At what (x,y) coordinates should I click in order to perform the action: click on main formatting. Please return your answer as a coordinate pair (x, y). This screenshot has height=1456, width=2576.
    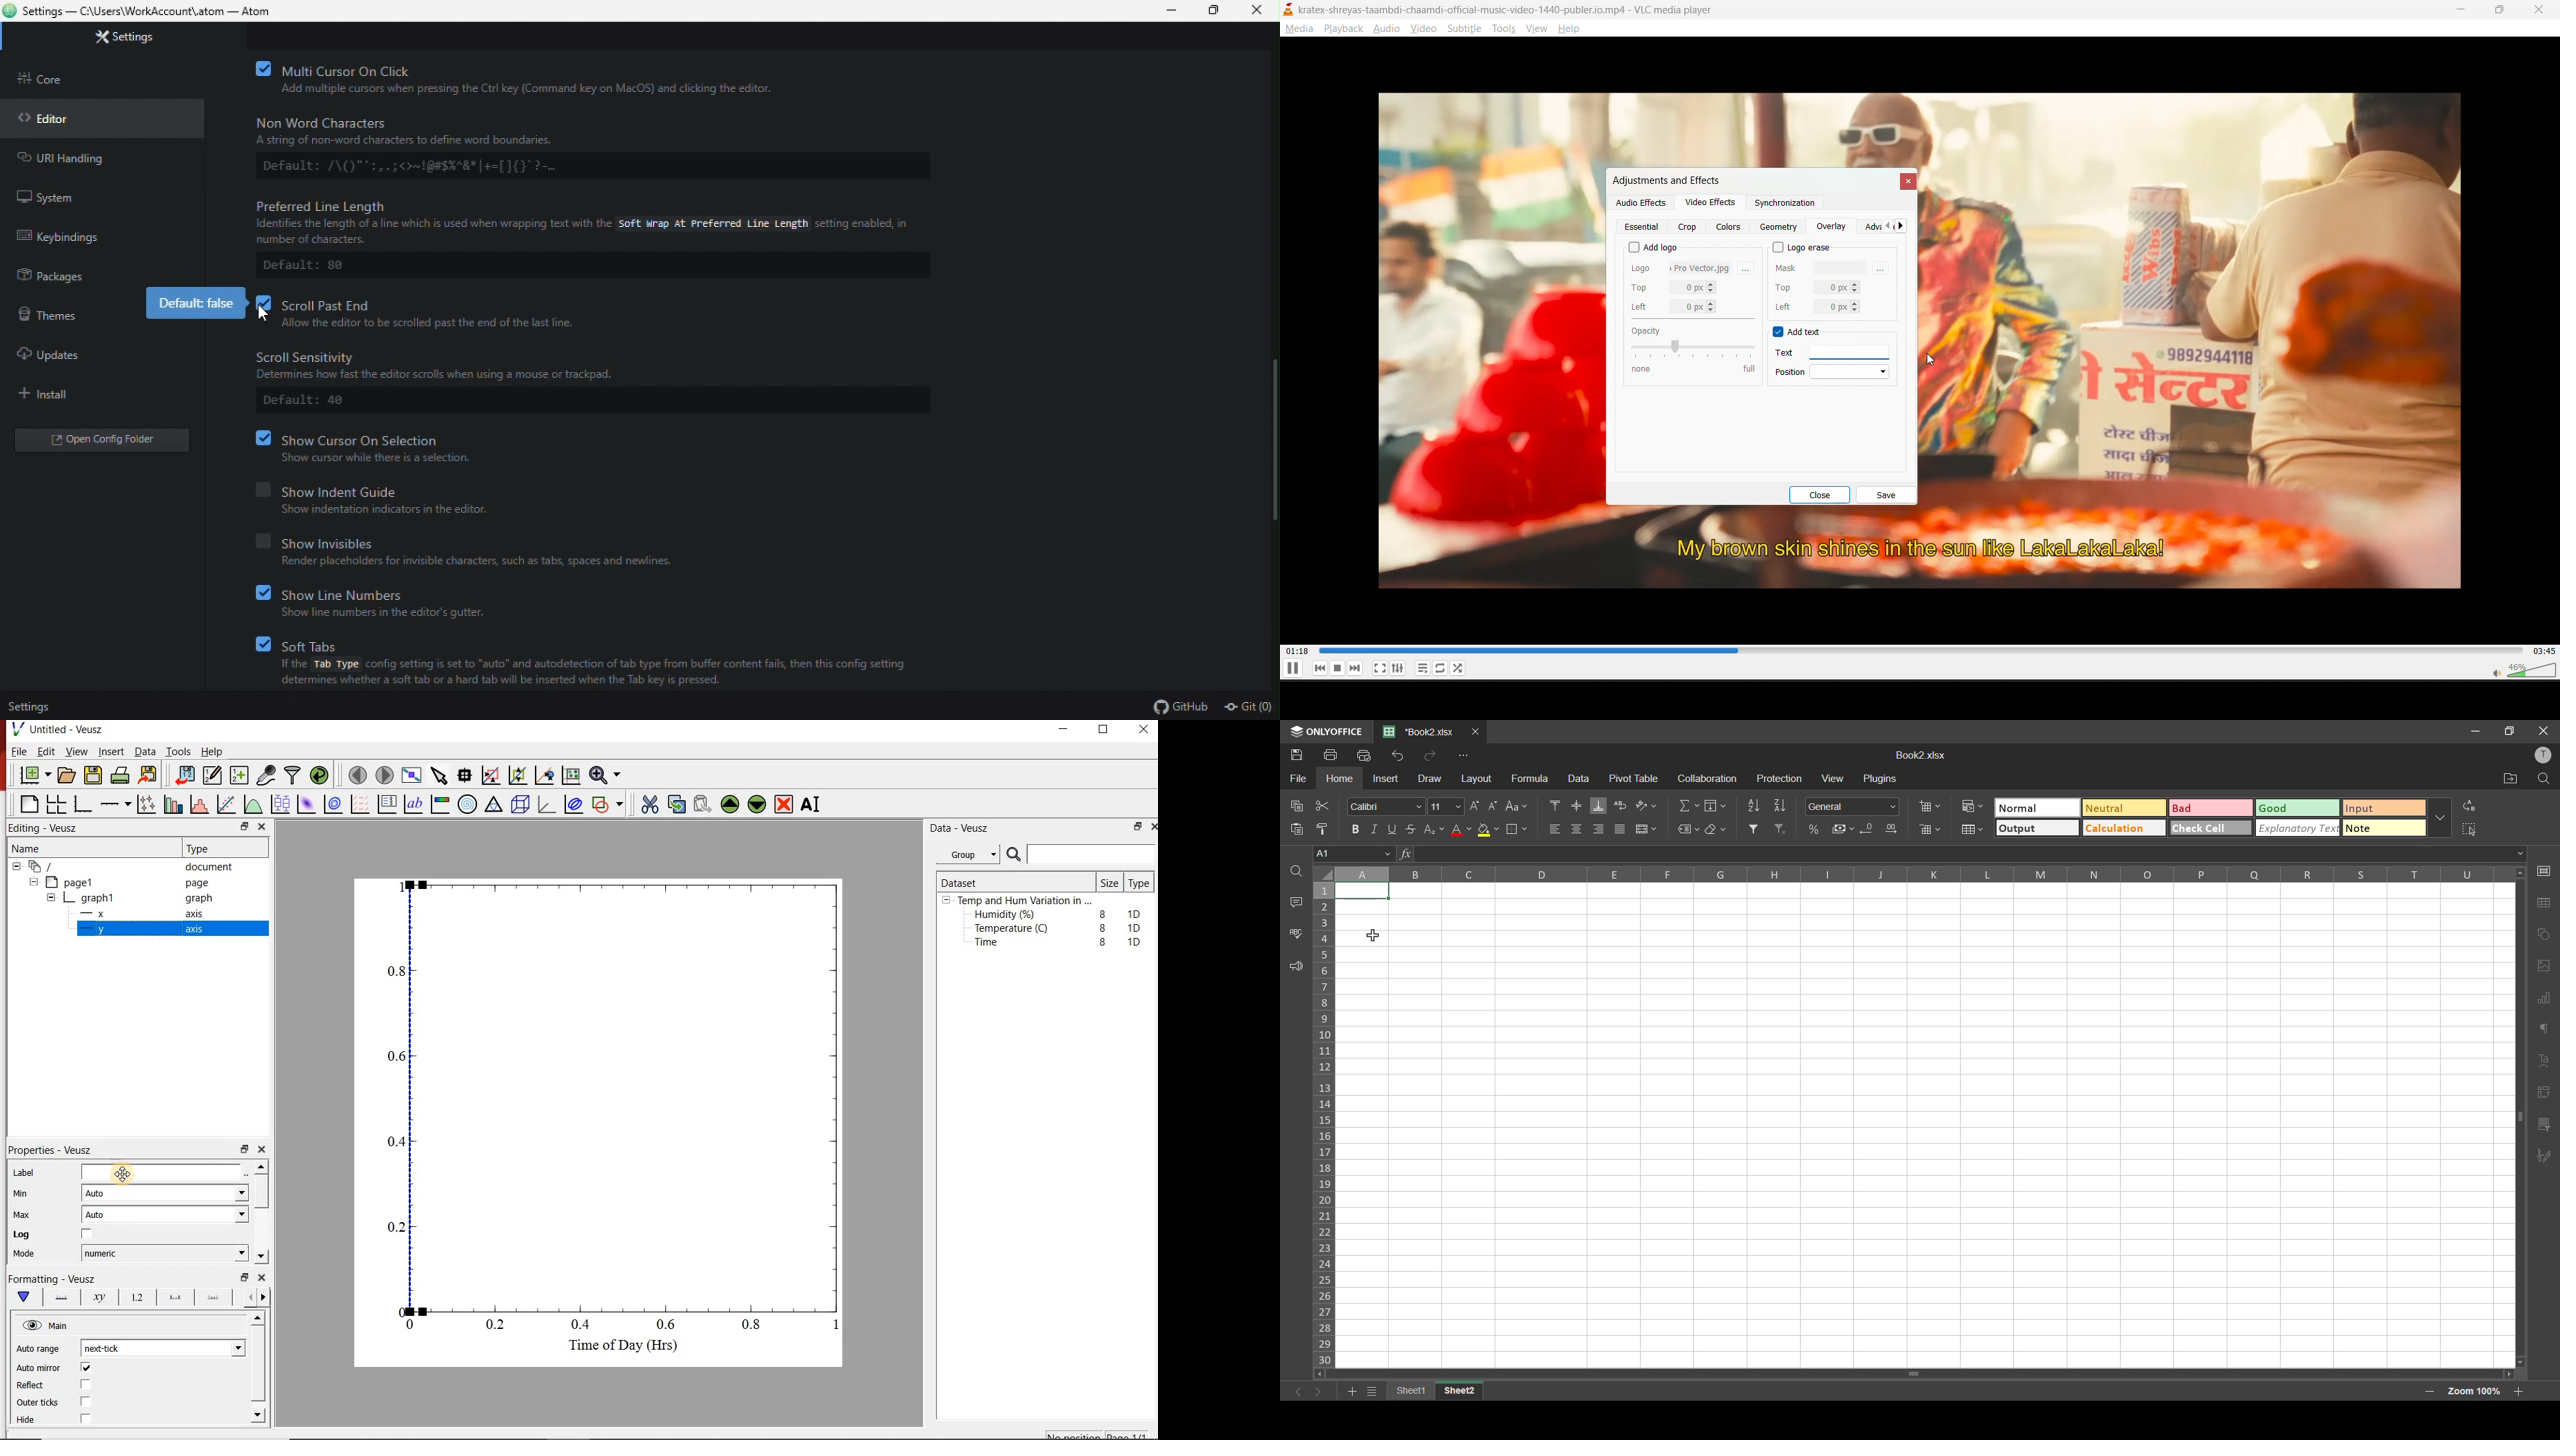
    Looking at the image, I should click on (25, 1298).